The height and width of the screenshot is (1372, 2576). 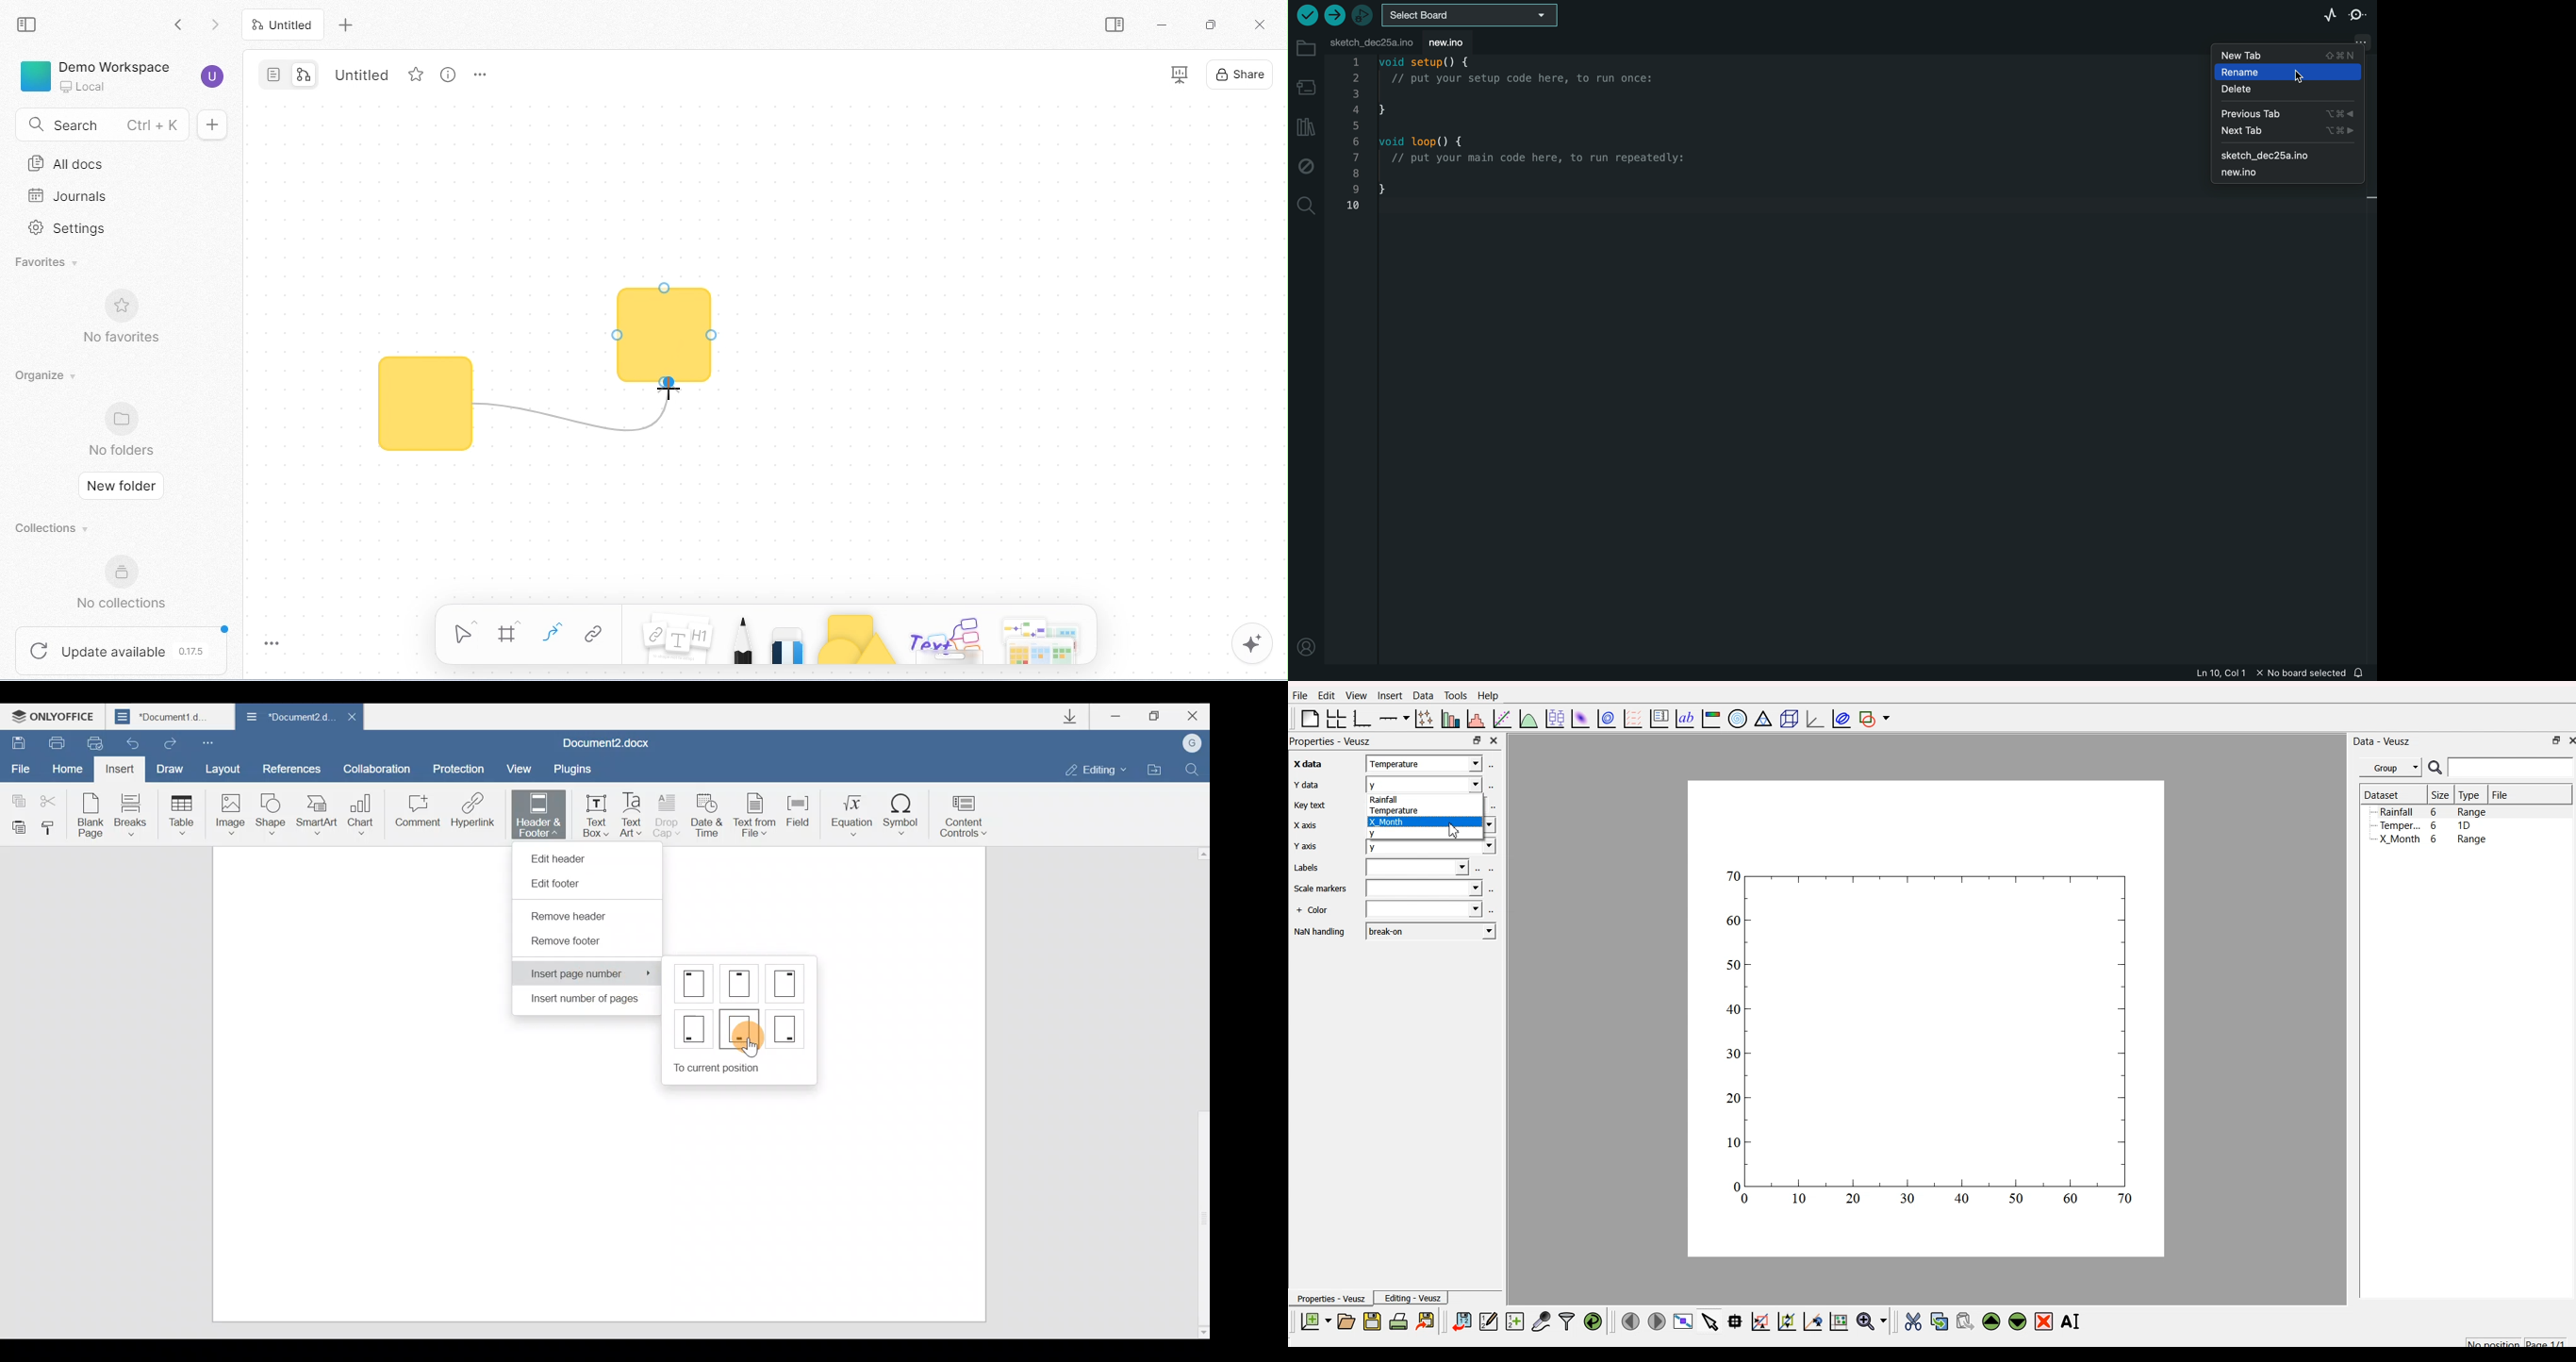 I want to click on Insert page number, so click(x=589, y=974).